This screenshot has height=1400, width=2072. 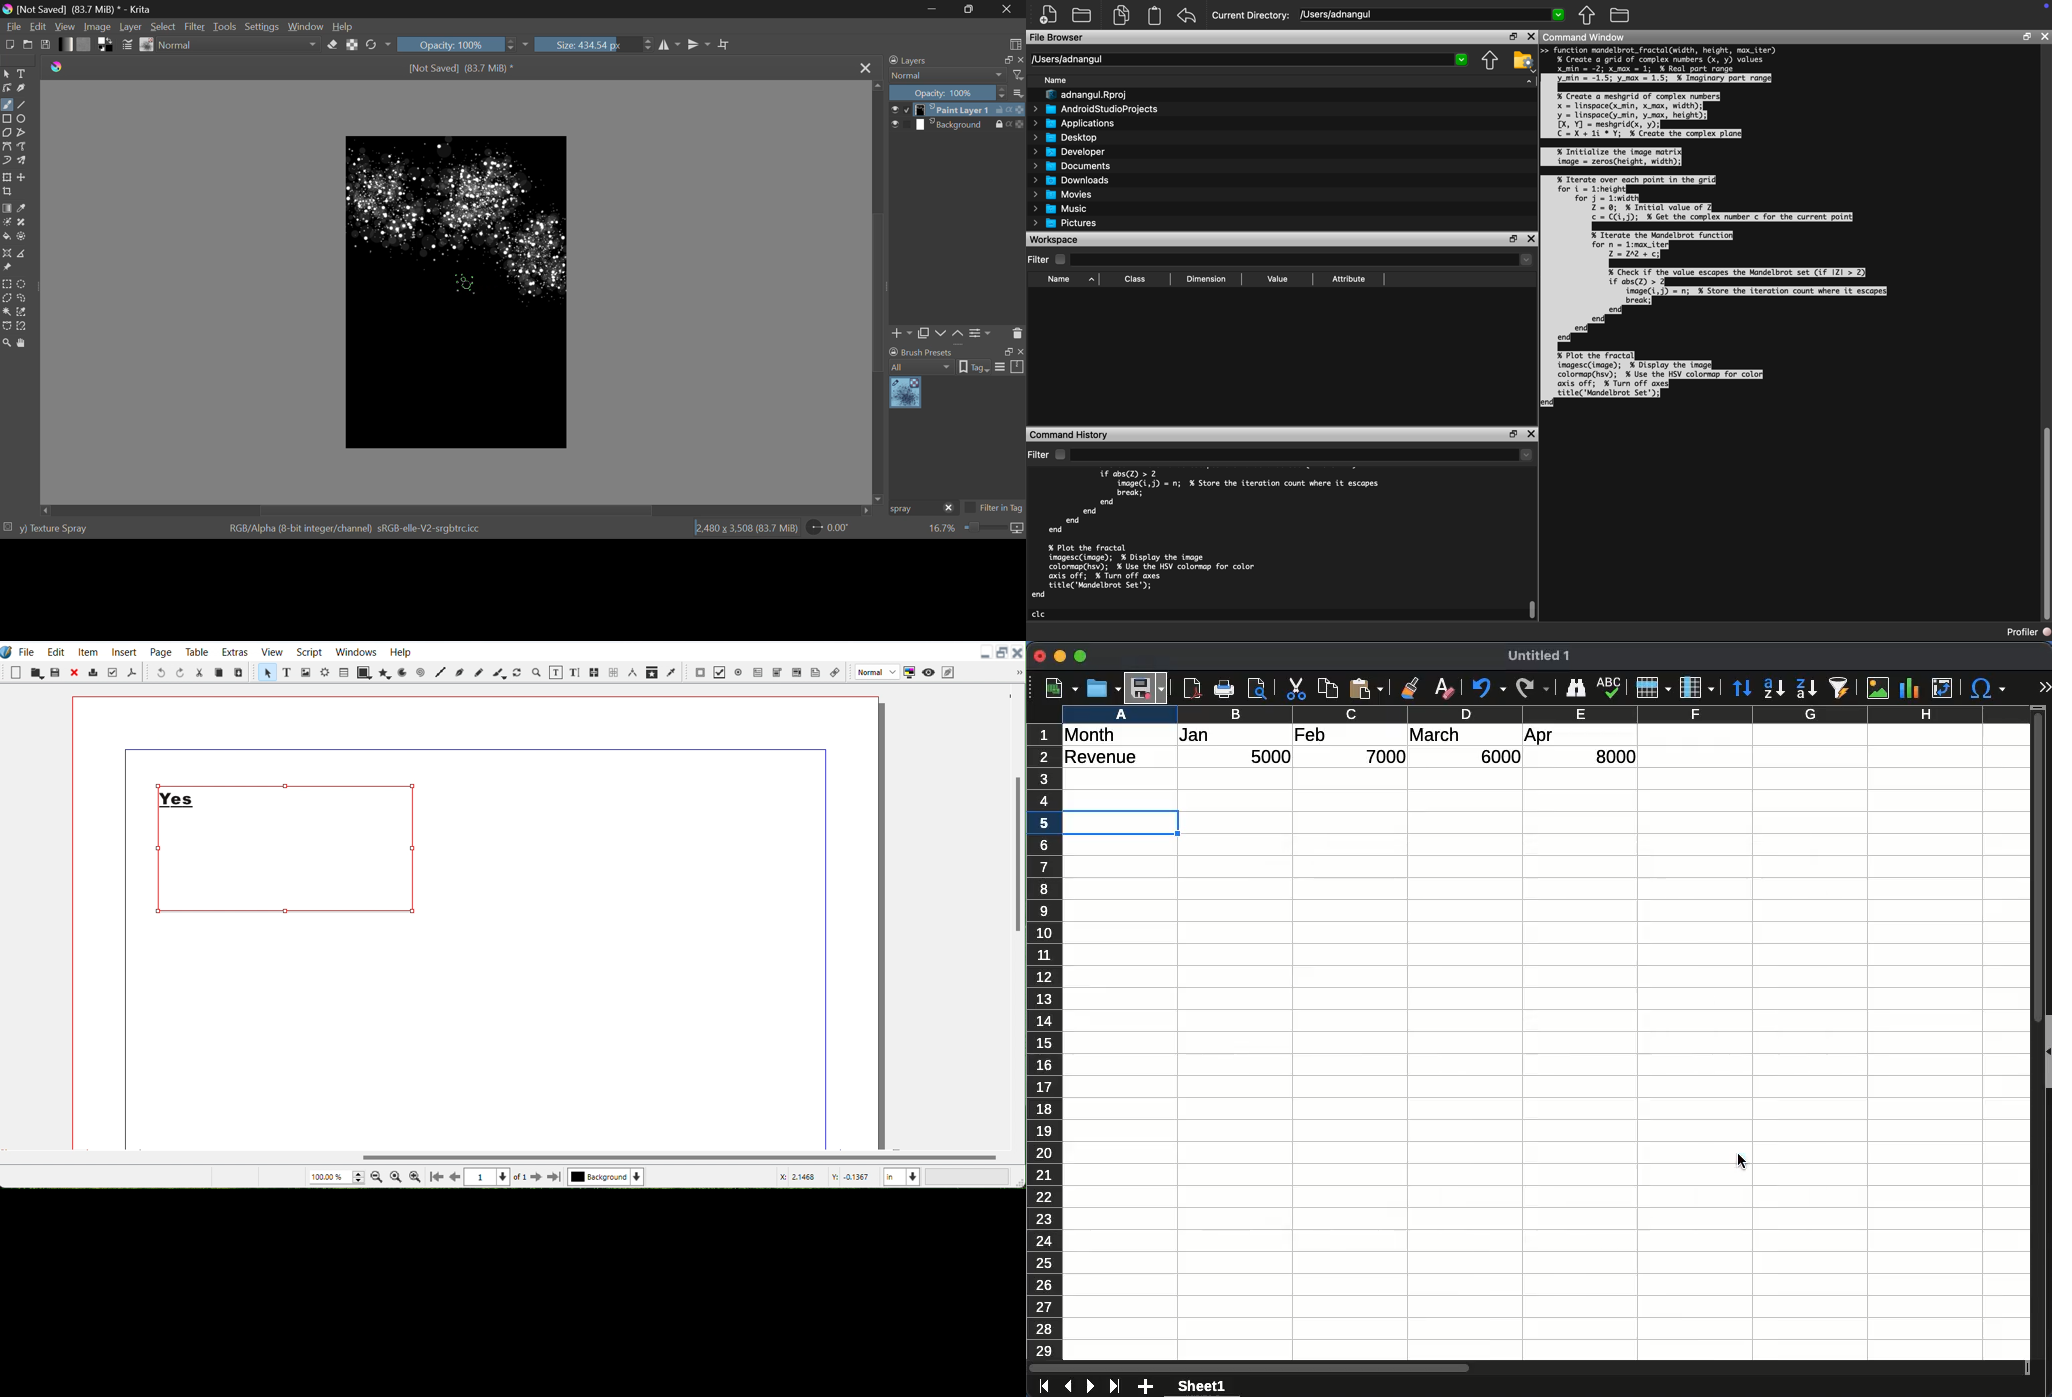 What do you see at coordinates (1040, 614) in the screenshot?
I see `clc` at bounding box center [1040, 614].